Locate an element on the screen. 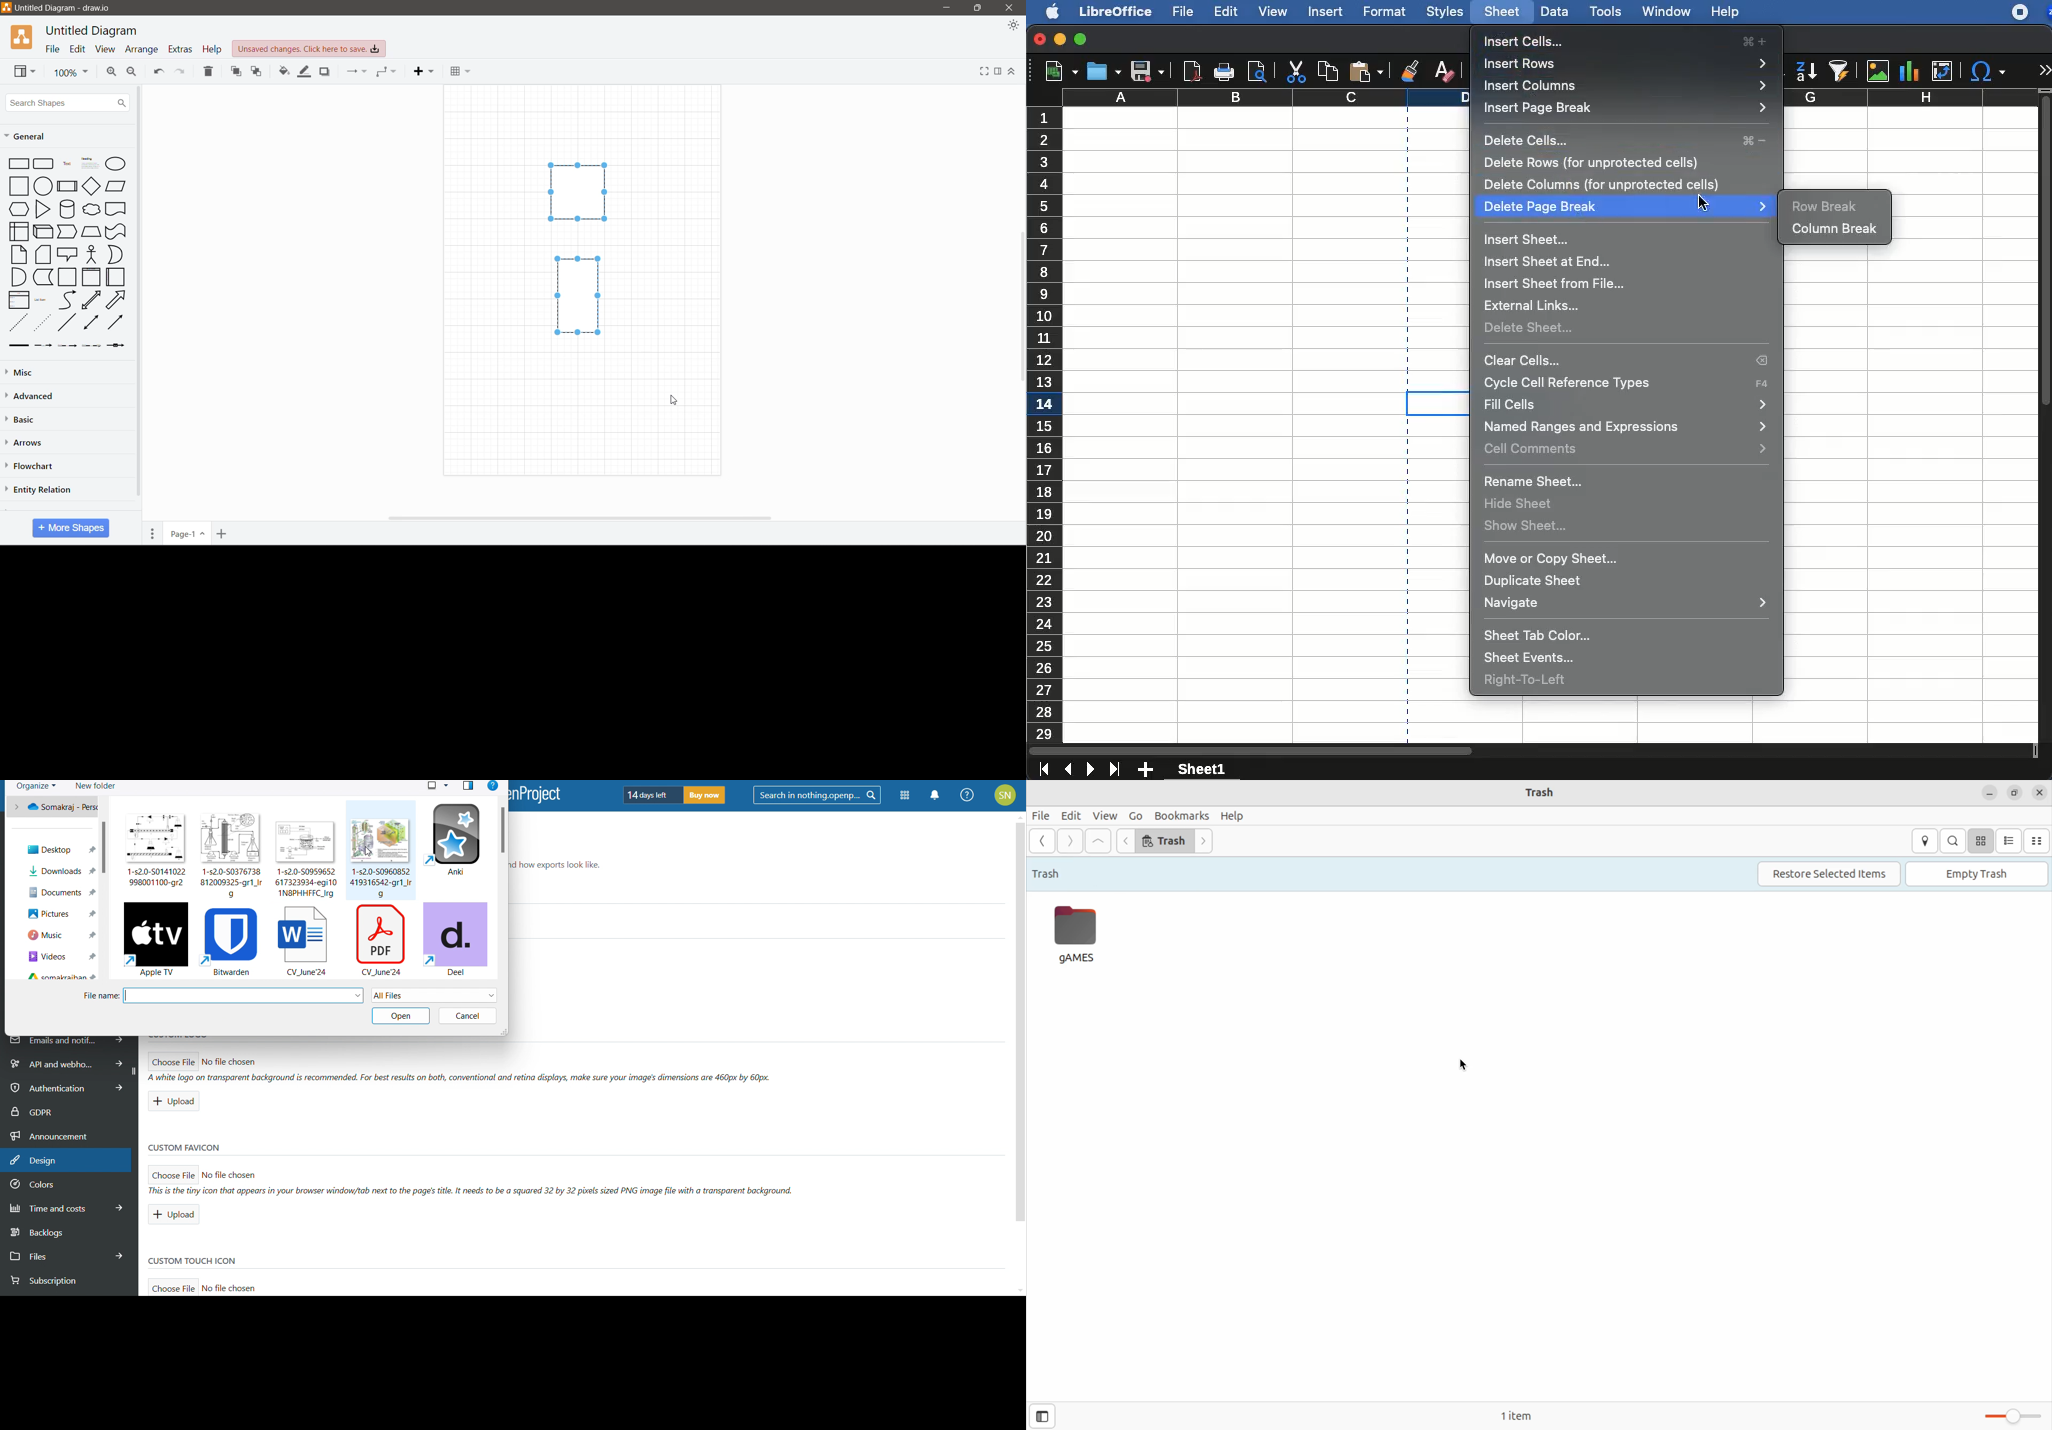  Zoom In is located at coordinates (111, 73).